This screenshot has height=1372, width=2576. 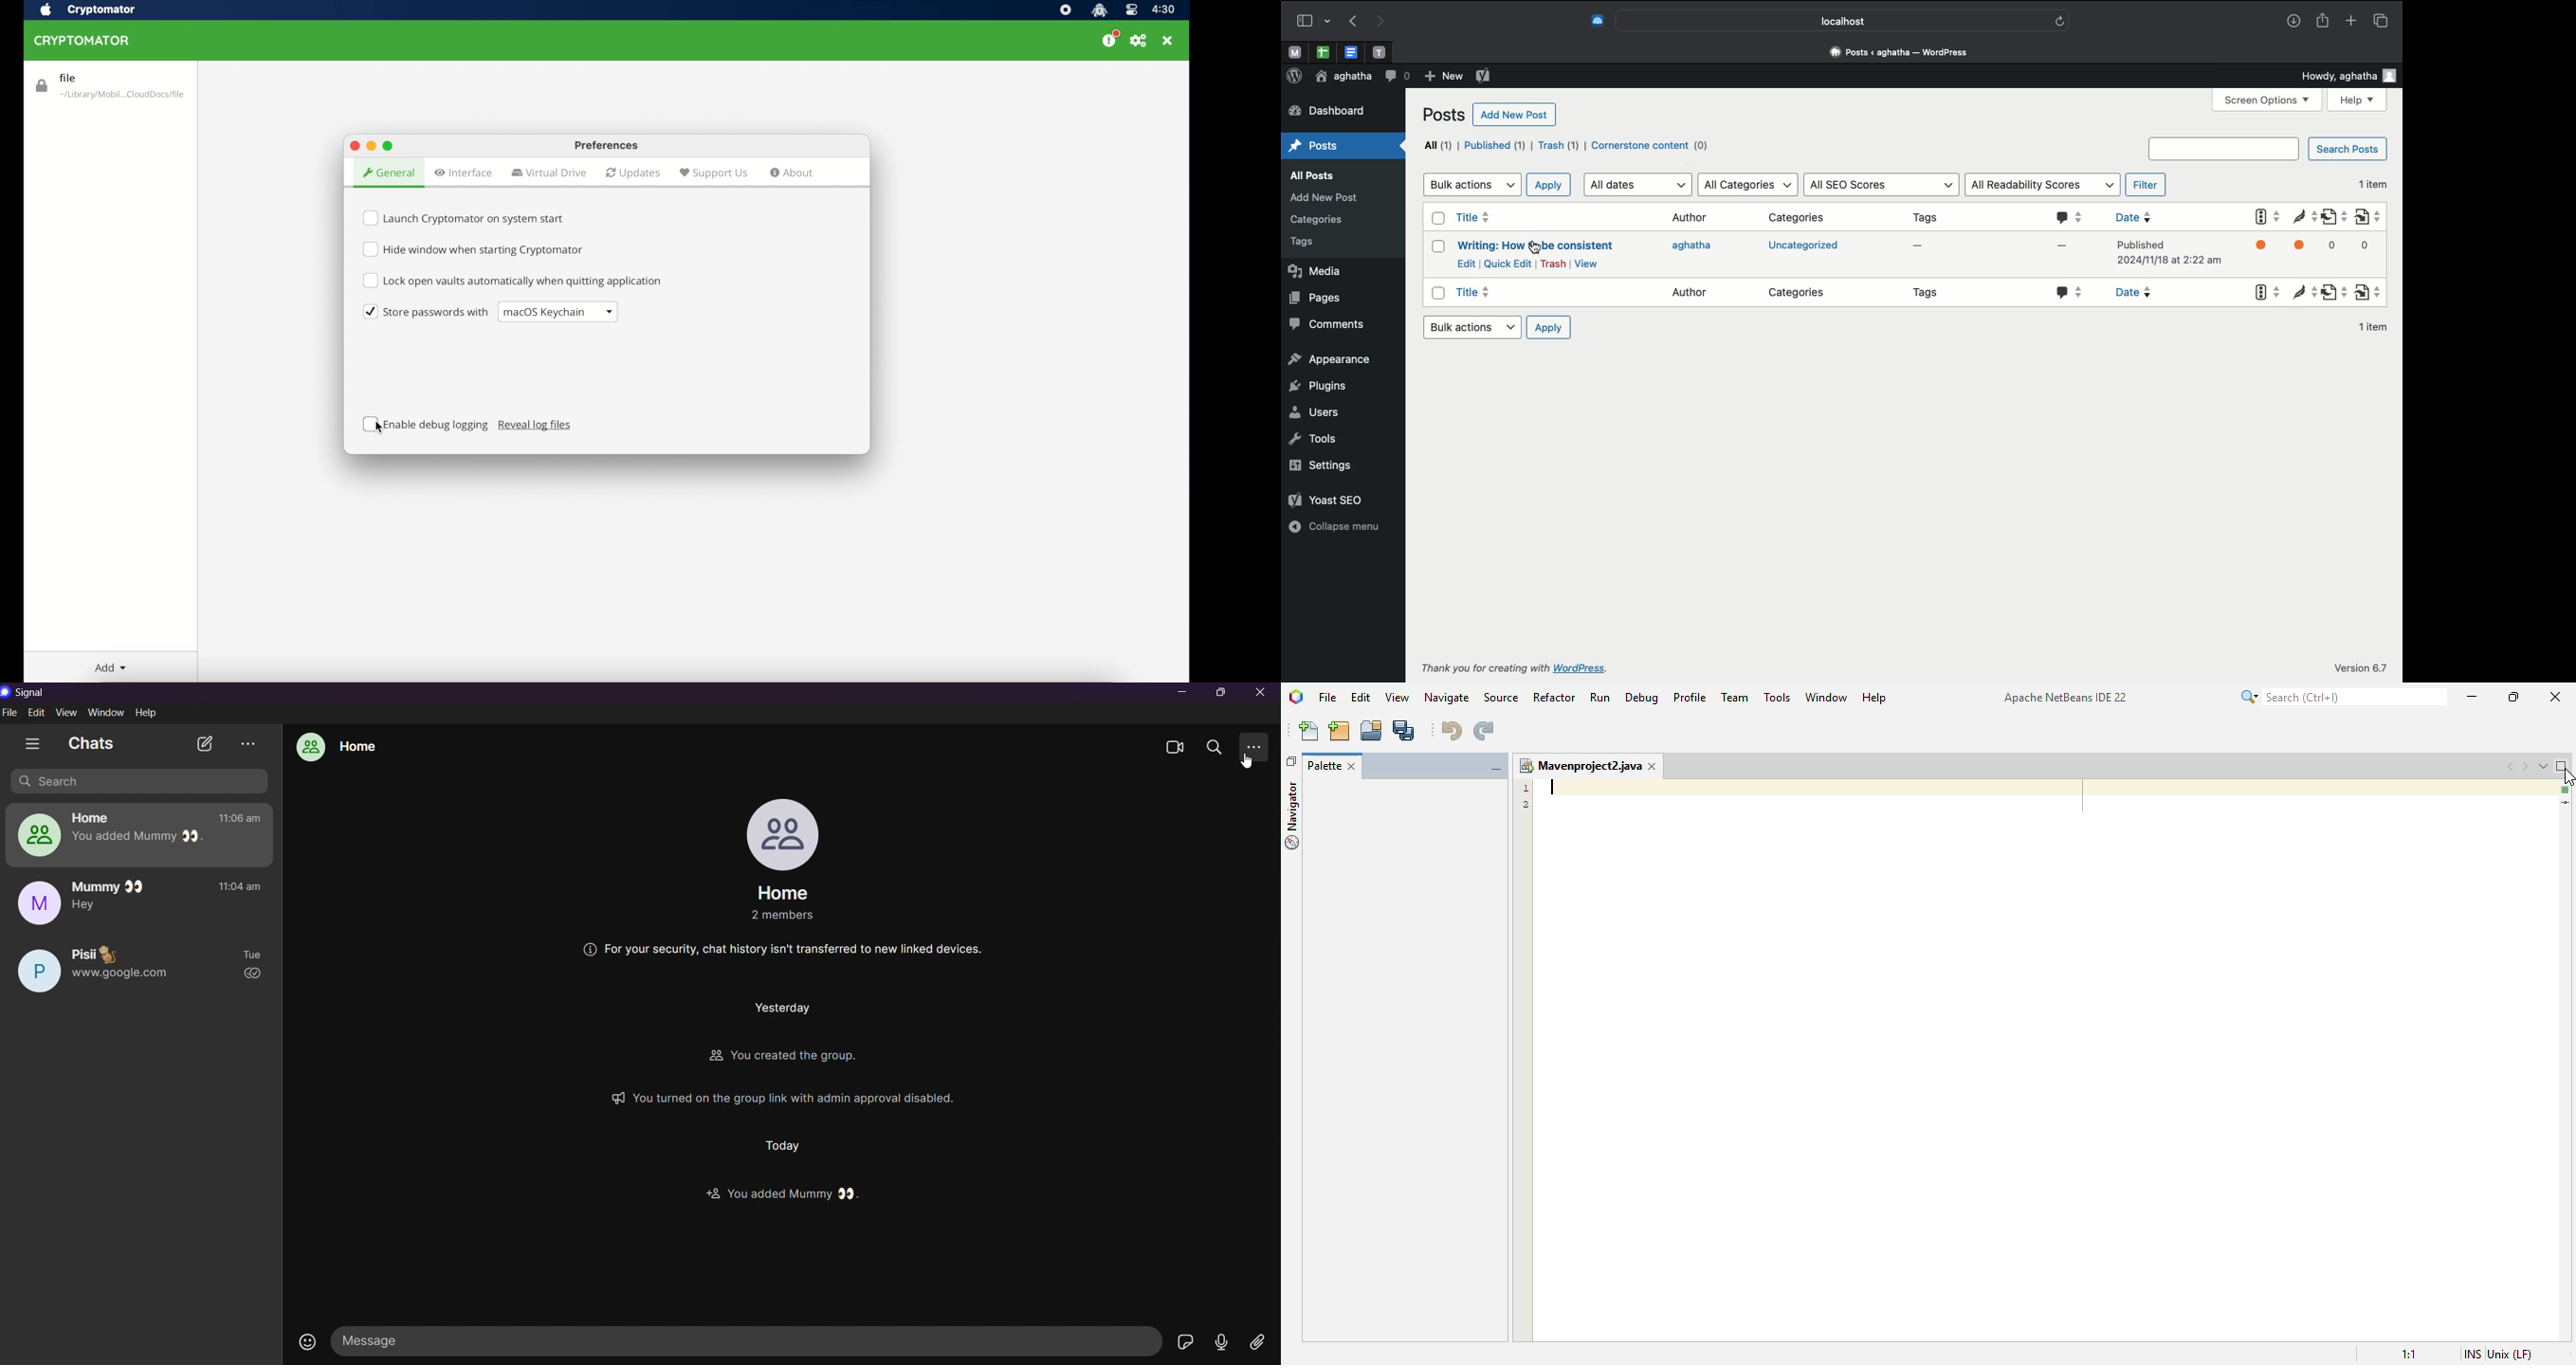 I want to click on Outgoing links, so click(x=2335, y=220).